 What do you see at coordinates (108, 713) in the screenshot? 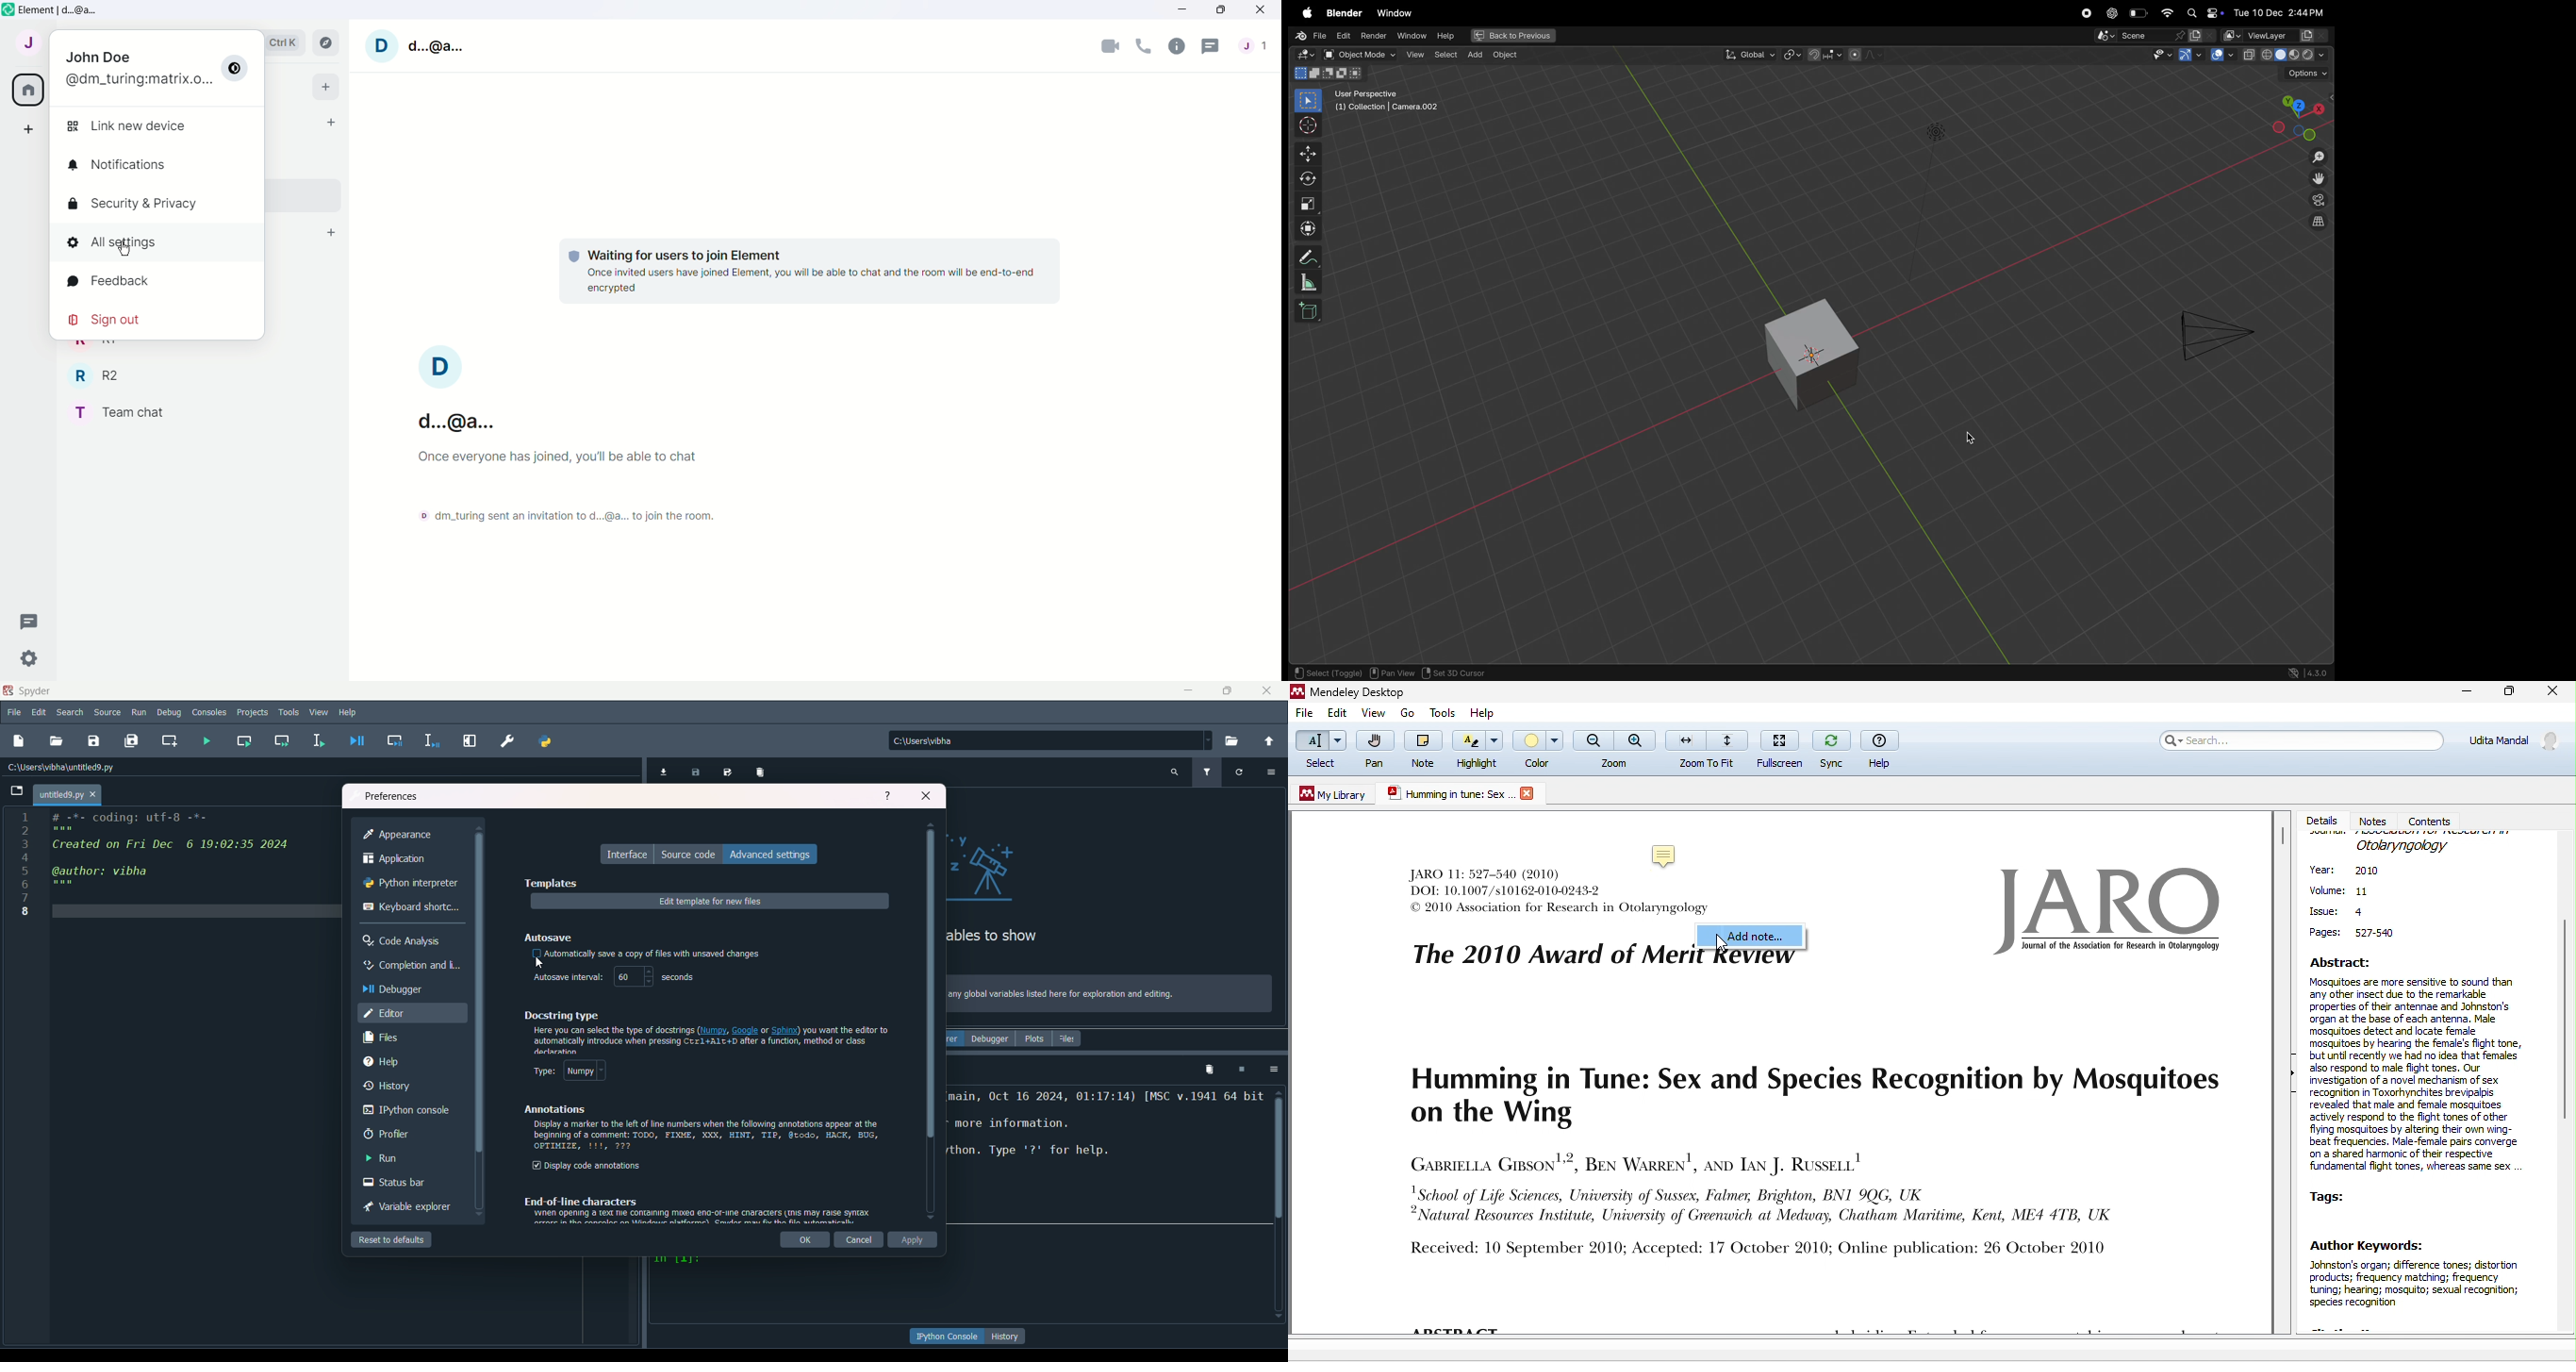
I see `source` at bounding box center [108, 713].